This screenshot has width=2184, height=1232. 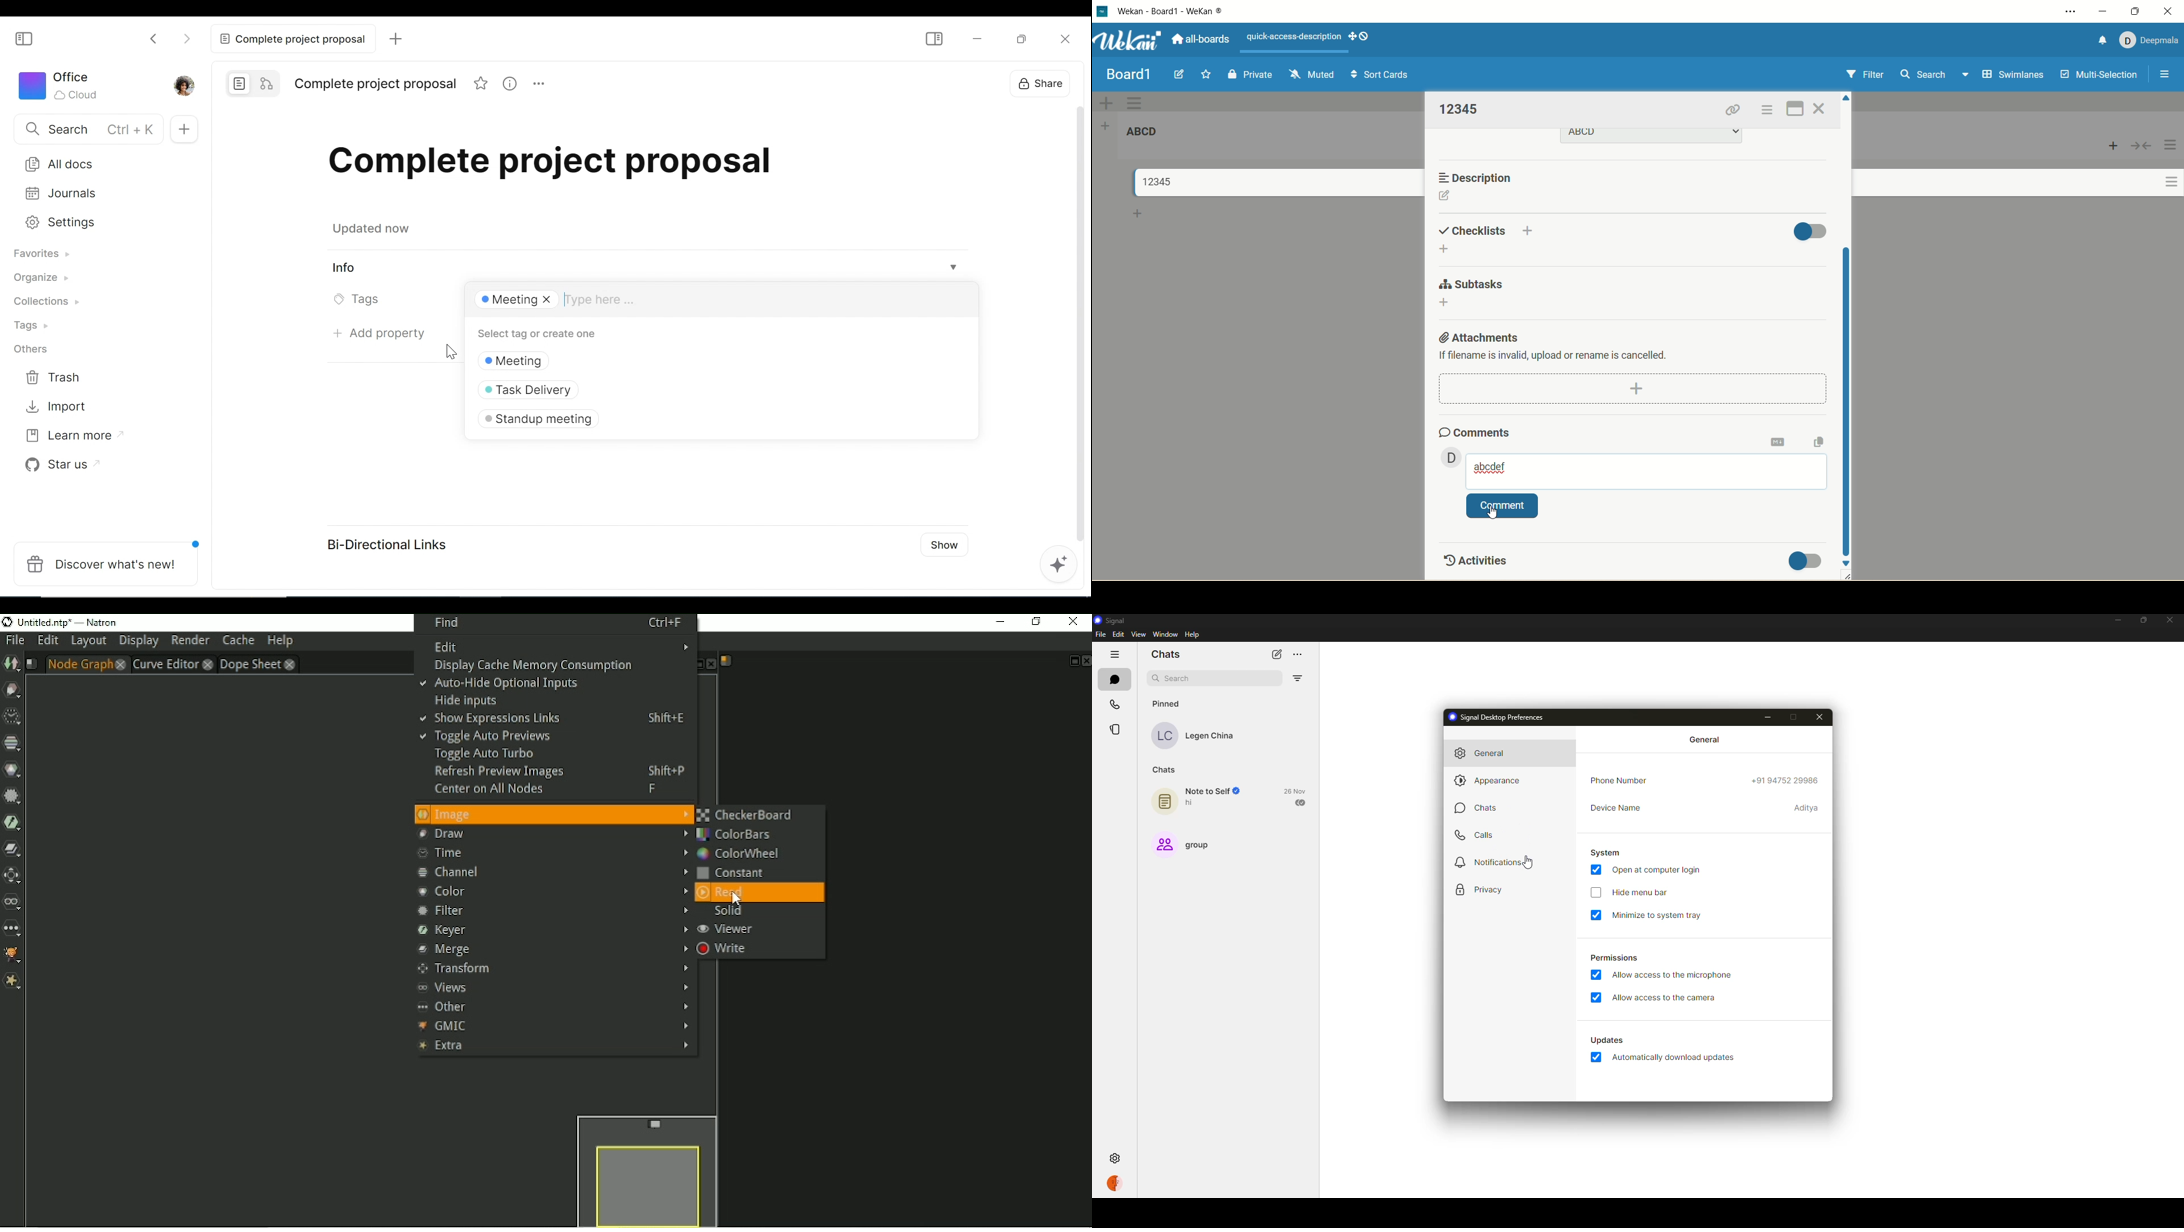 I want to click on filter, so click(x=1863, y=76).